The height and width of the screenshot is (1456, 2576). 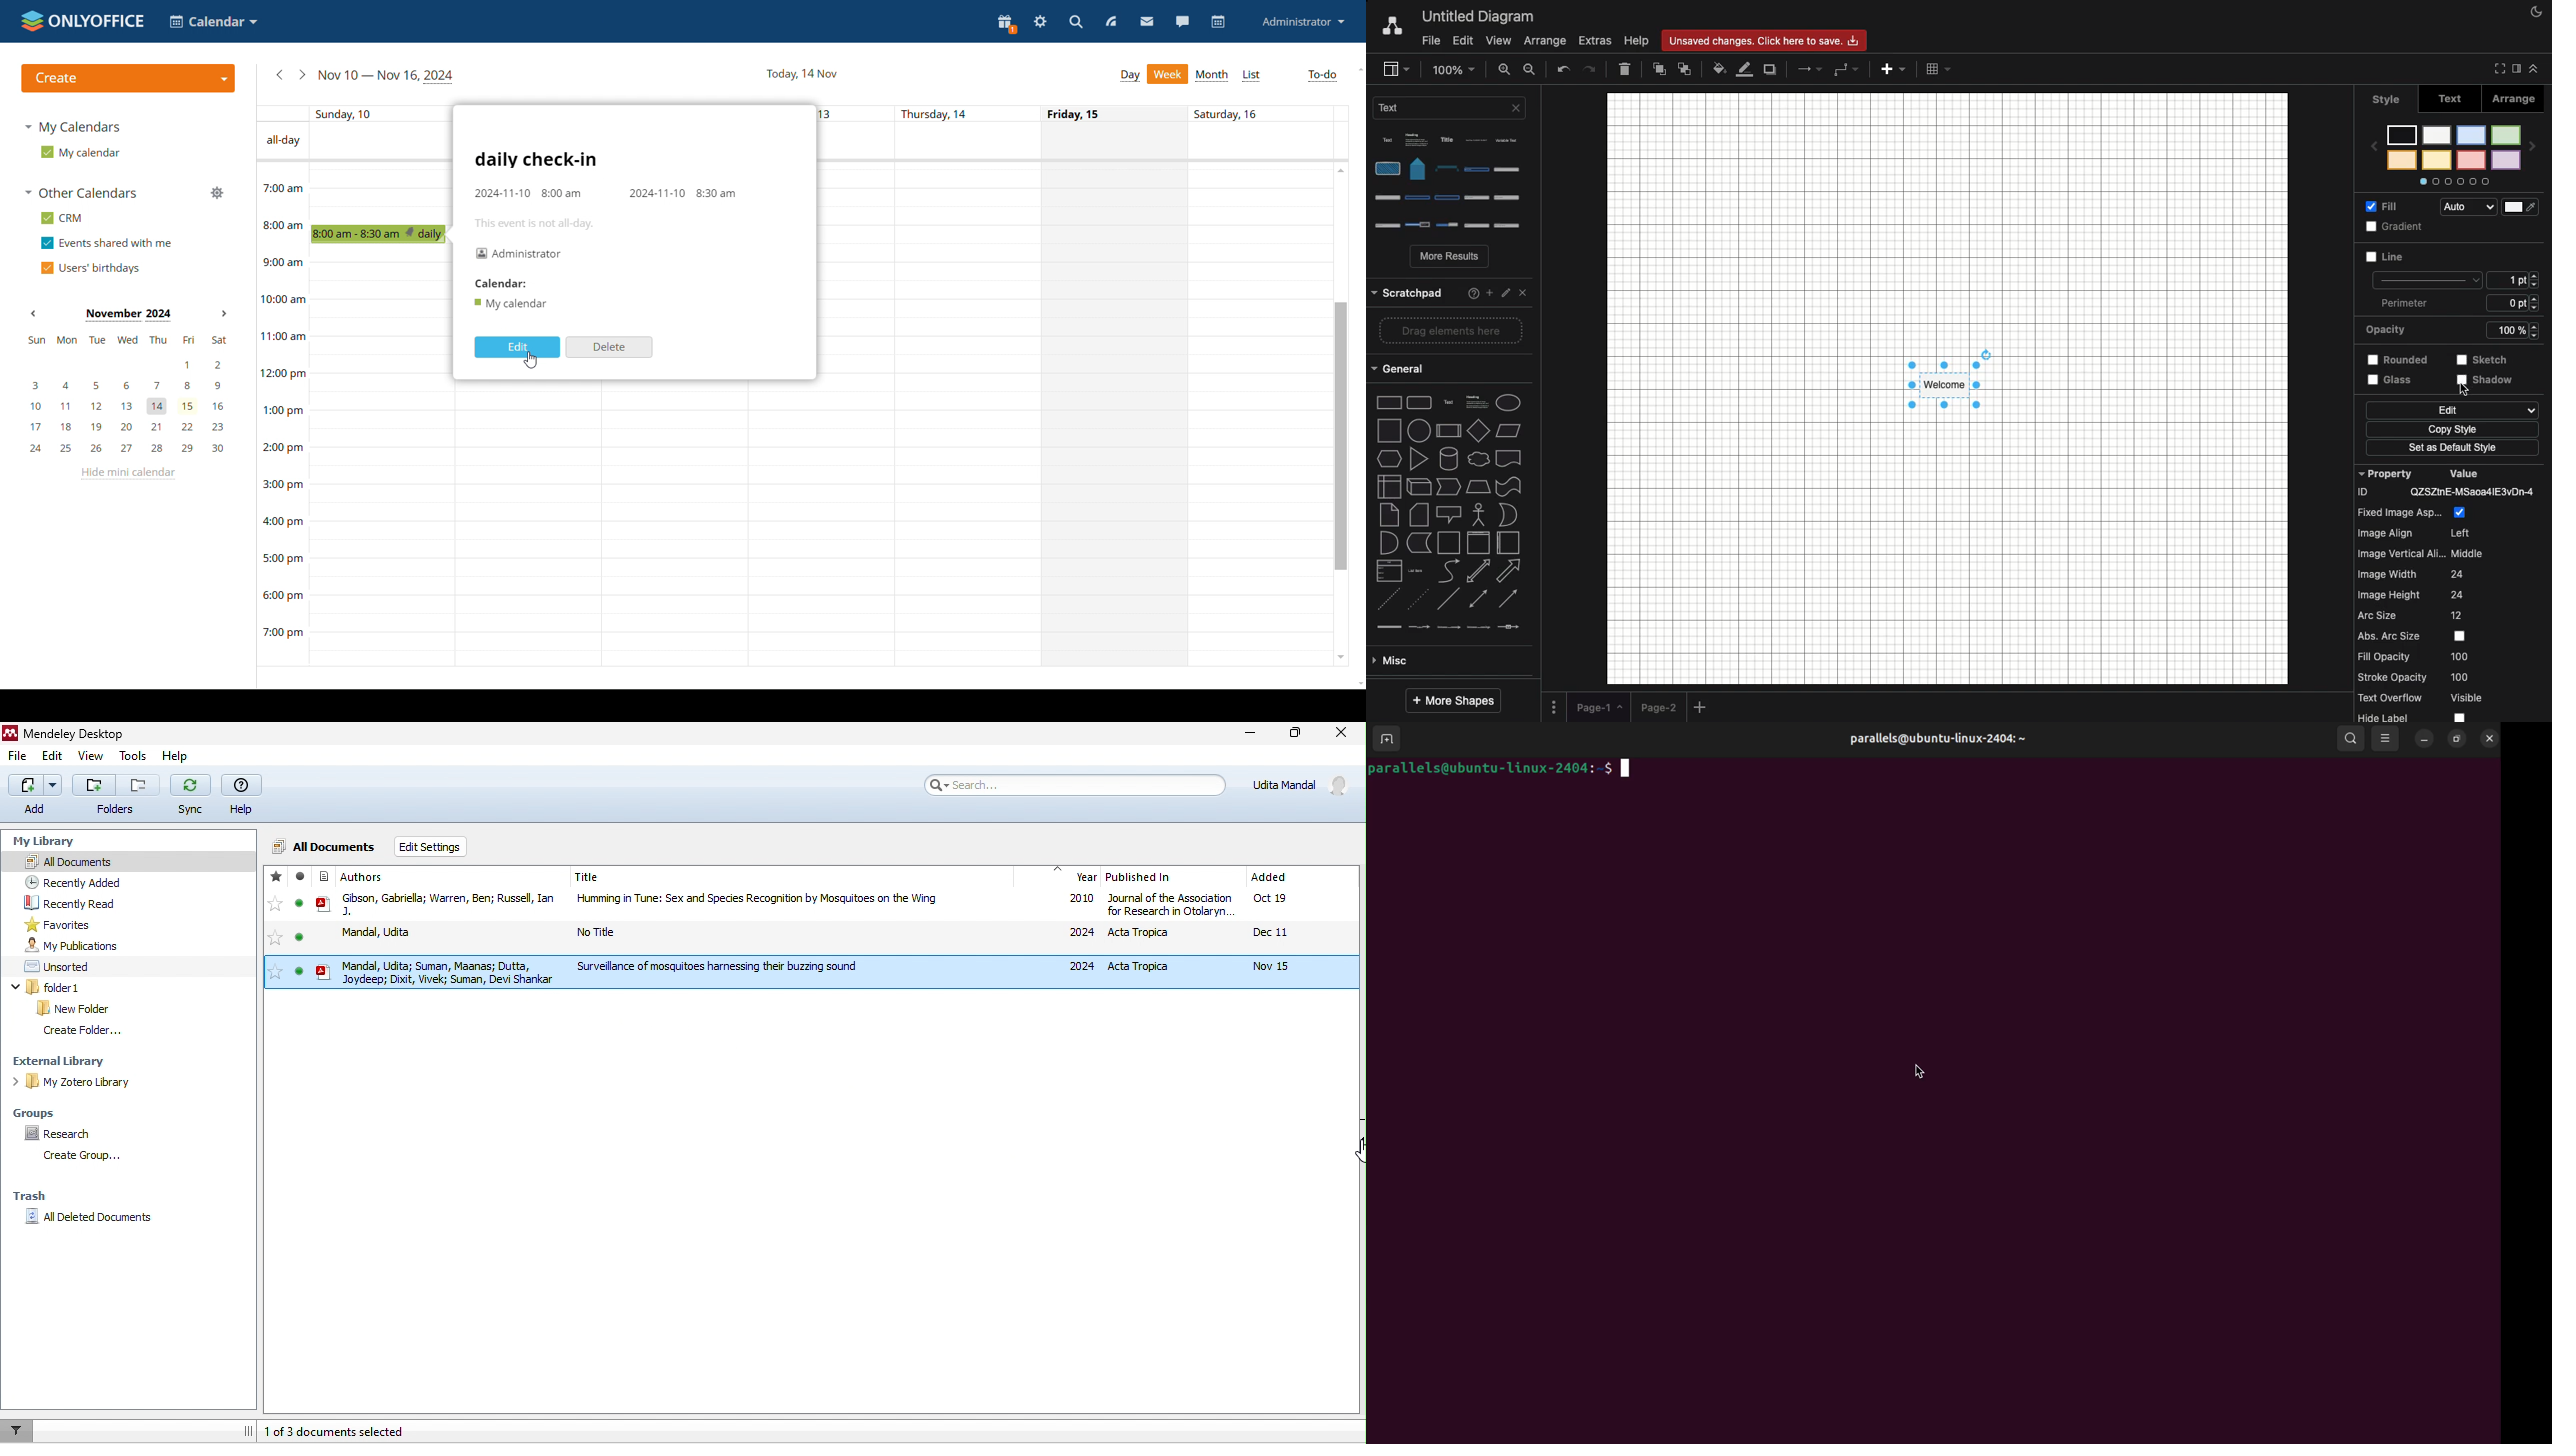 I want to click on Line, so click(x=2403, y=227).